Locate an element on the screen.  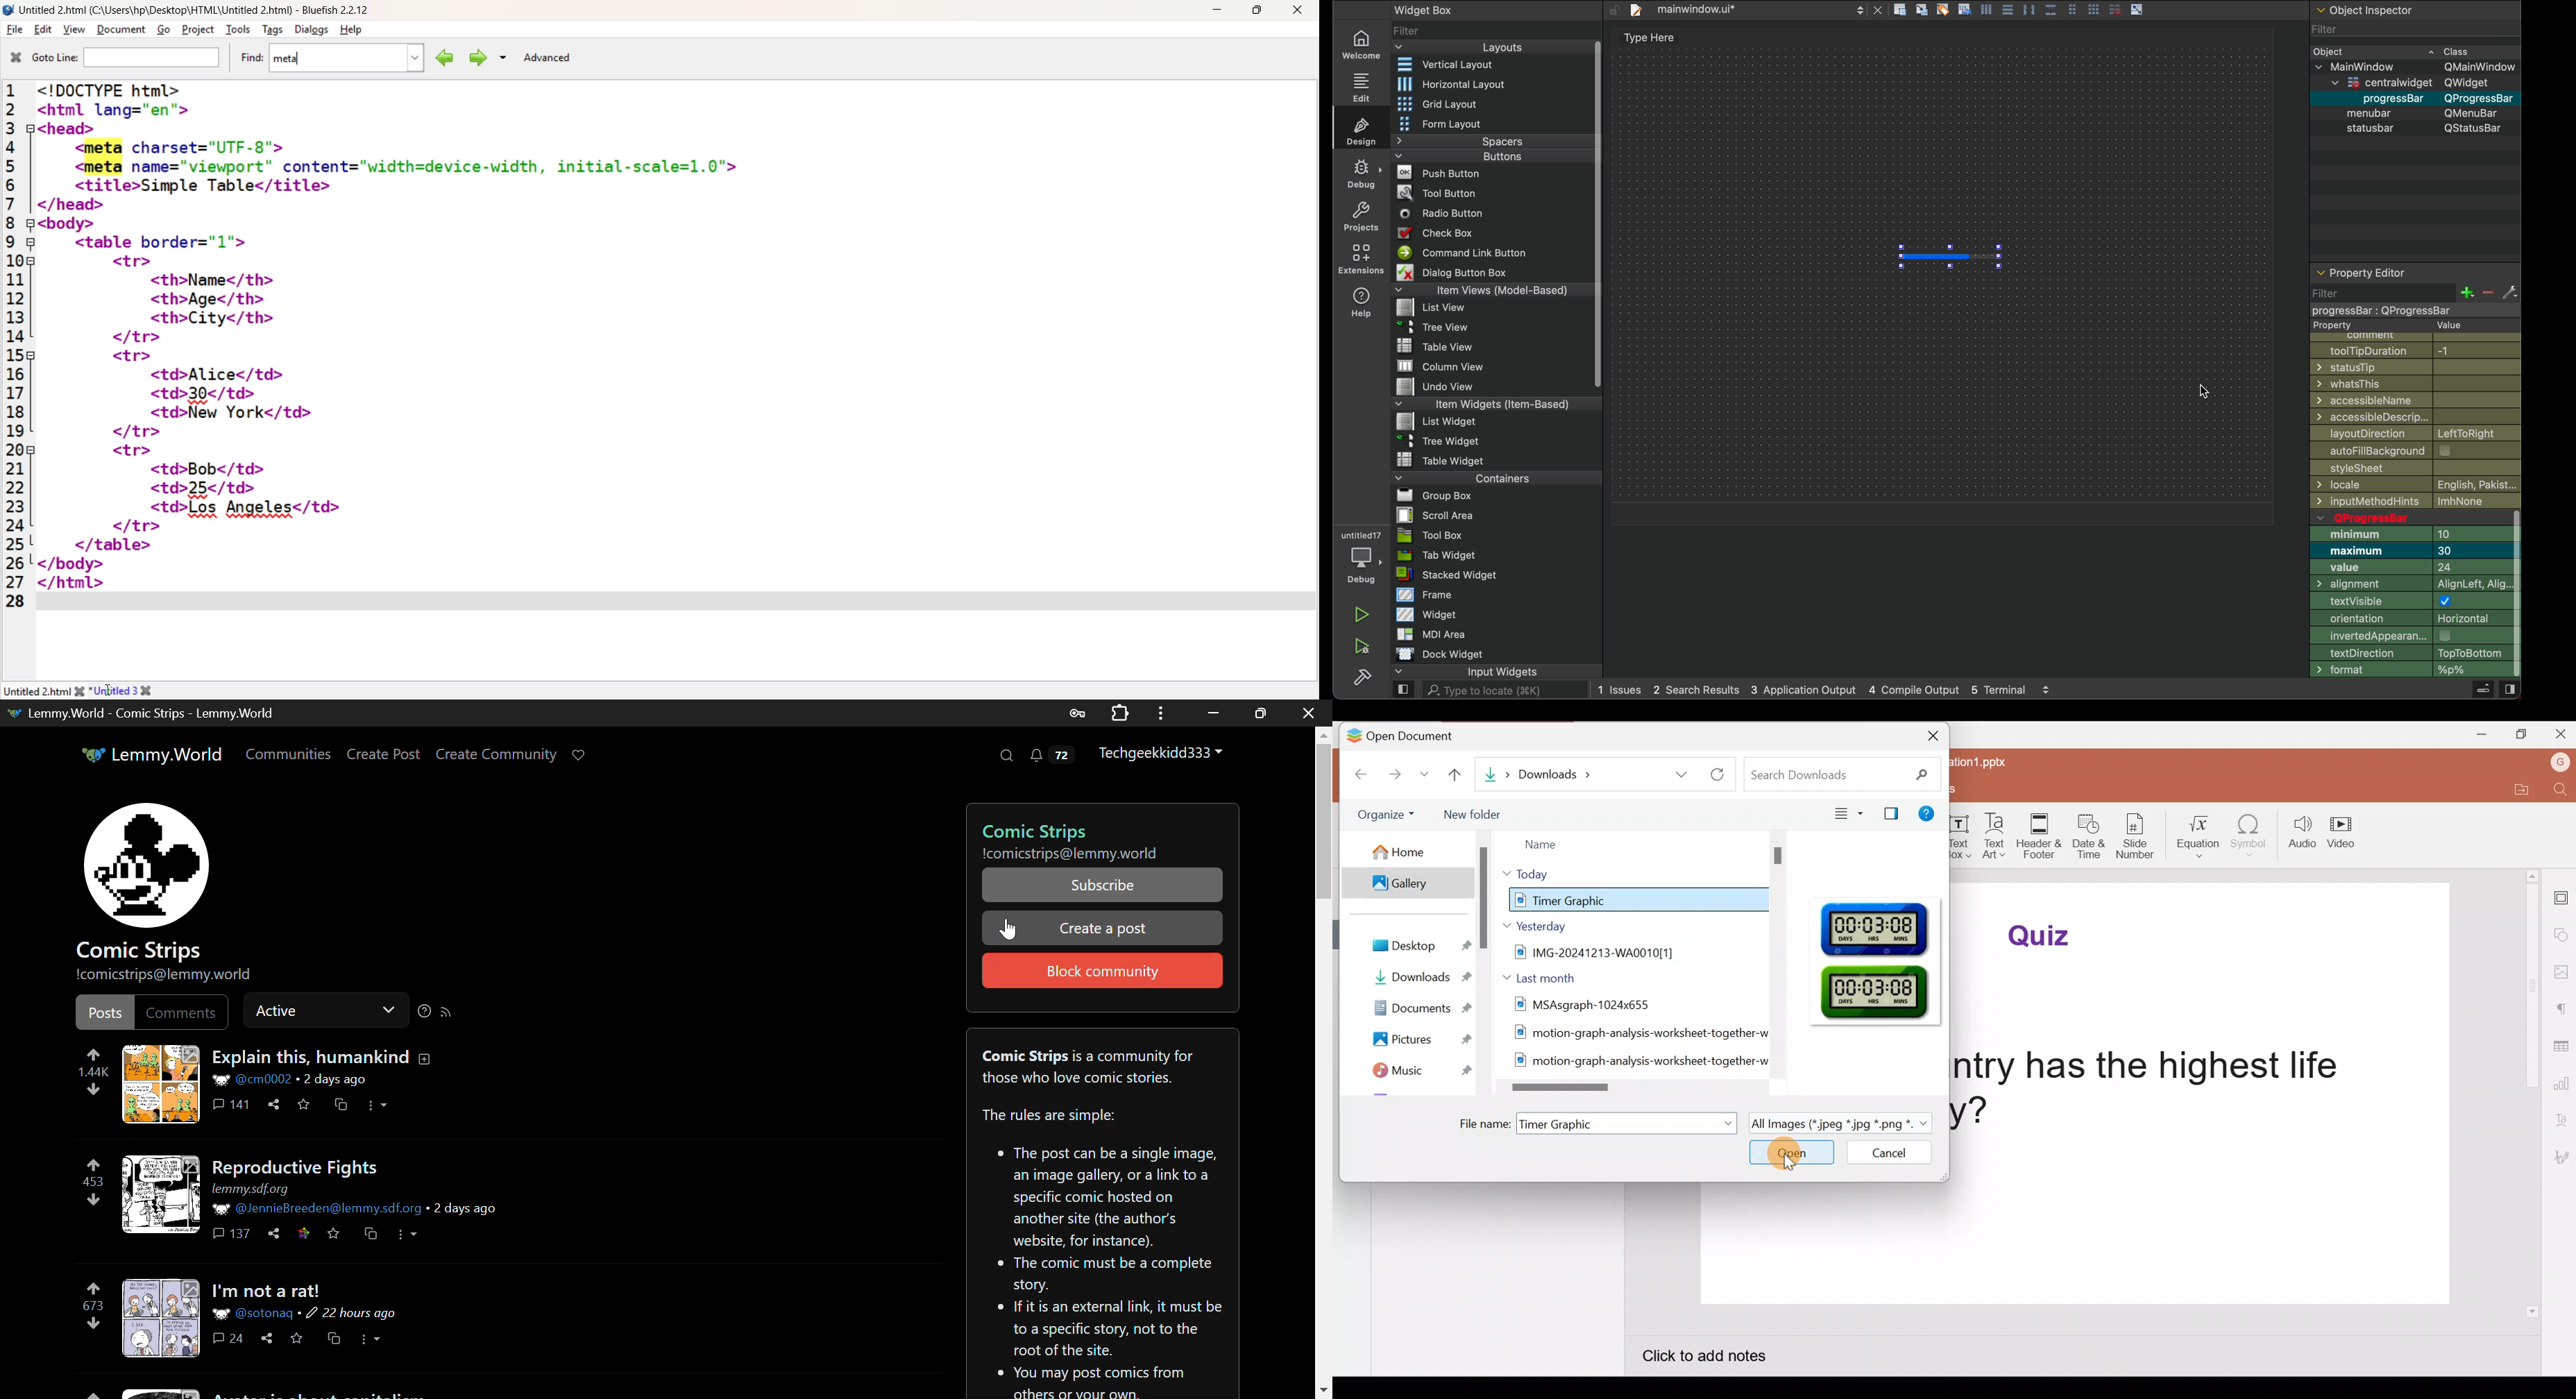
Scroll bar is located at coordinates (2534, 1093).